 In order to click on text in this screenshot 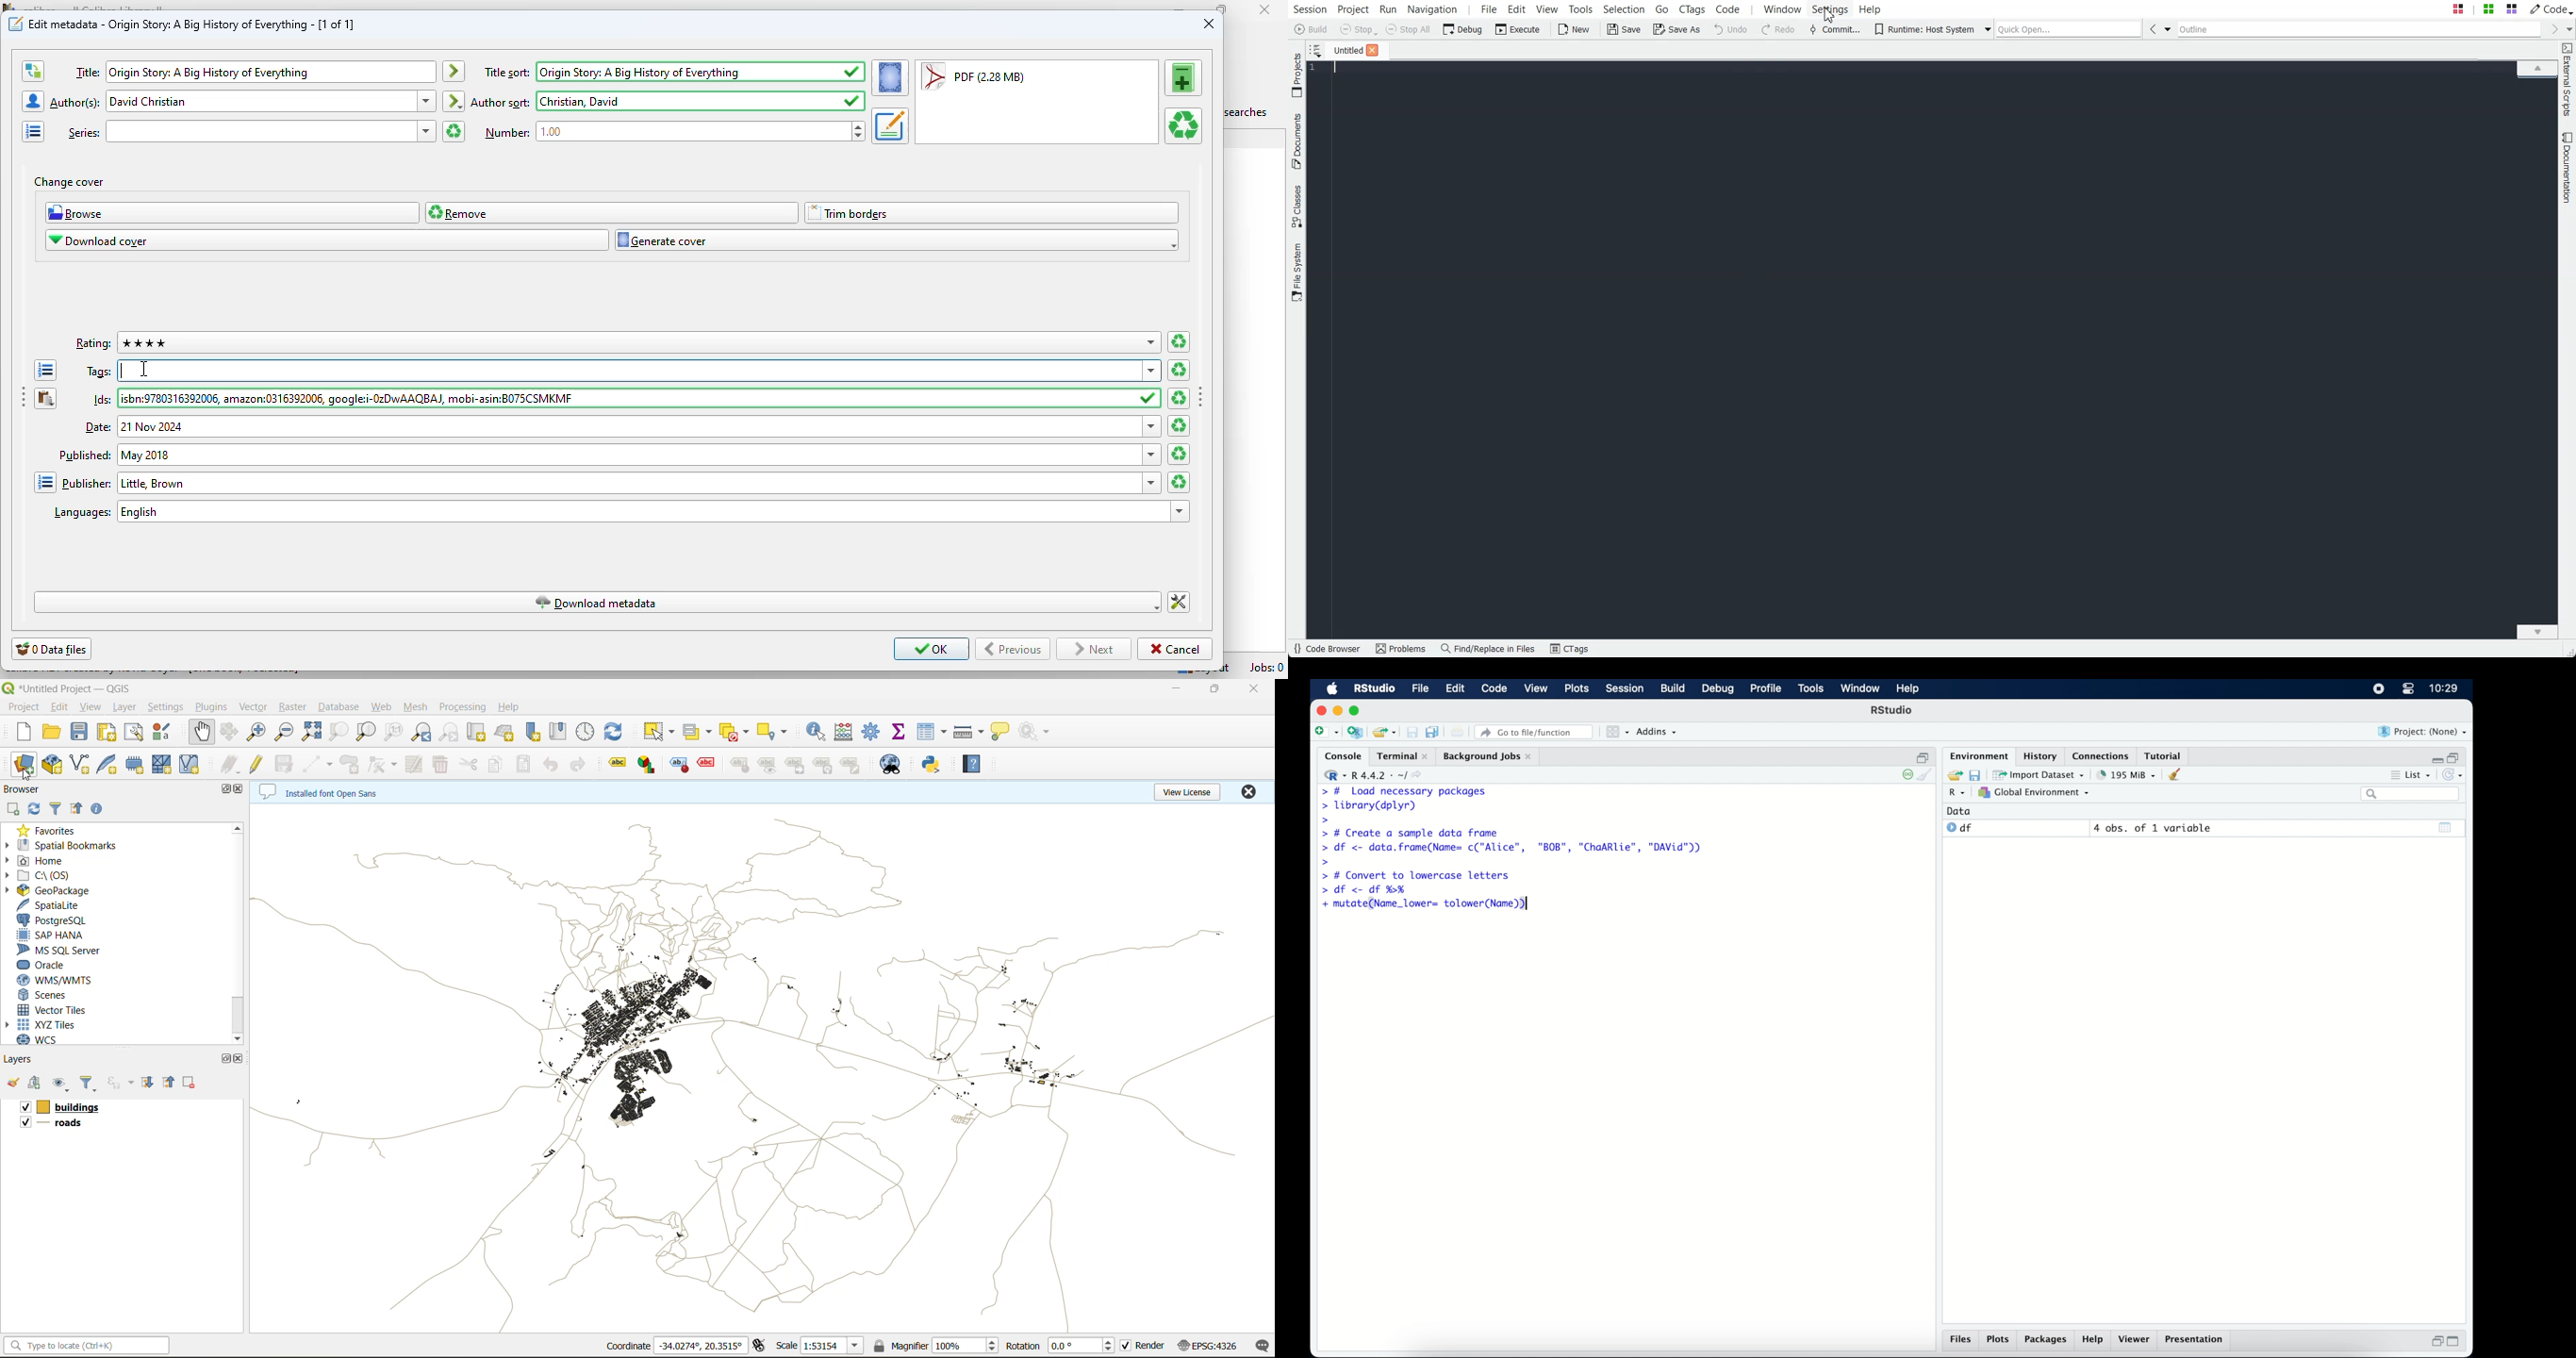, I will do `click(82, 513)`.